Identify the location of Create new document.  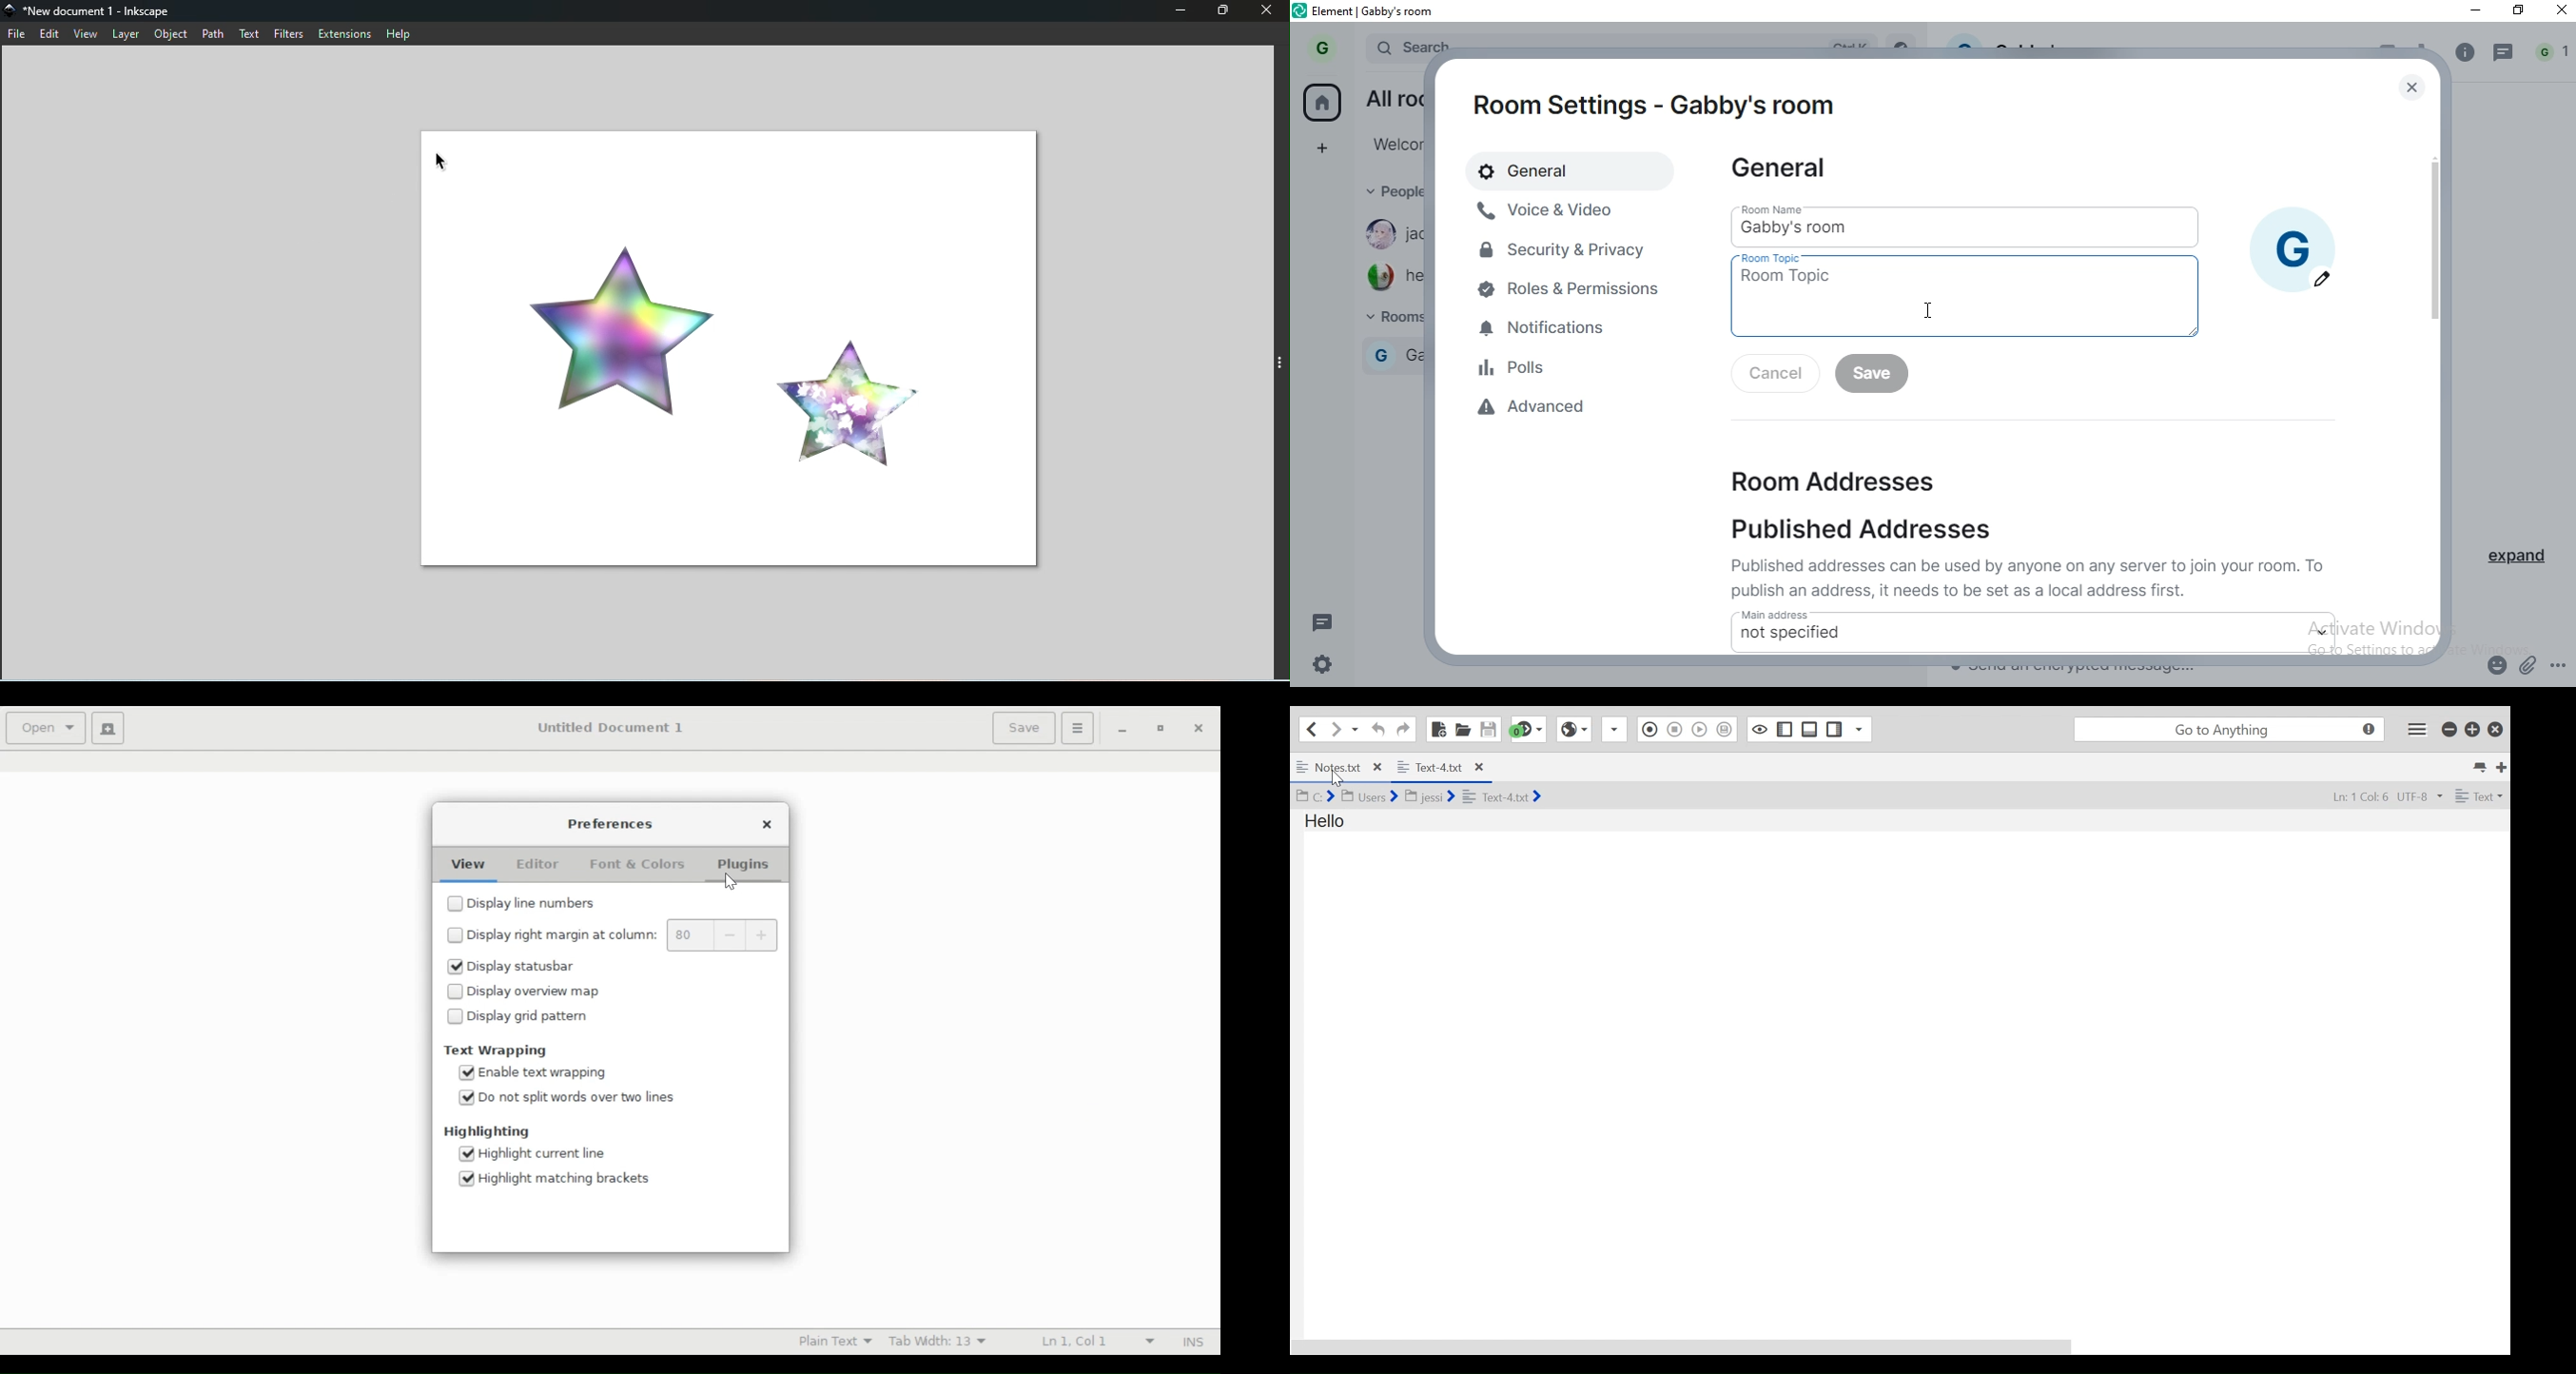
(109, 728).